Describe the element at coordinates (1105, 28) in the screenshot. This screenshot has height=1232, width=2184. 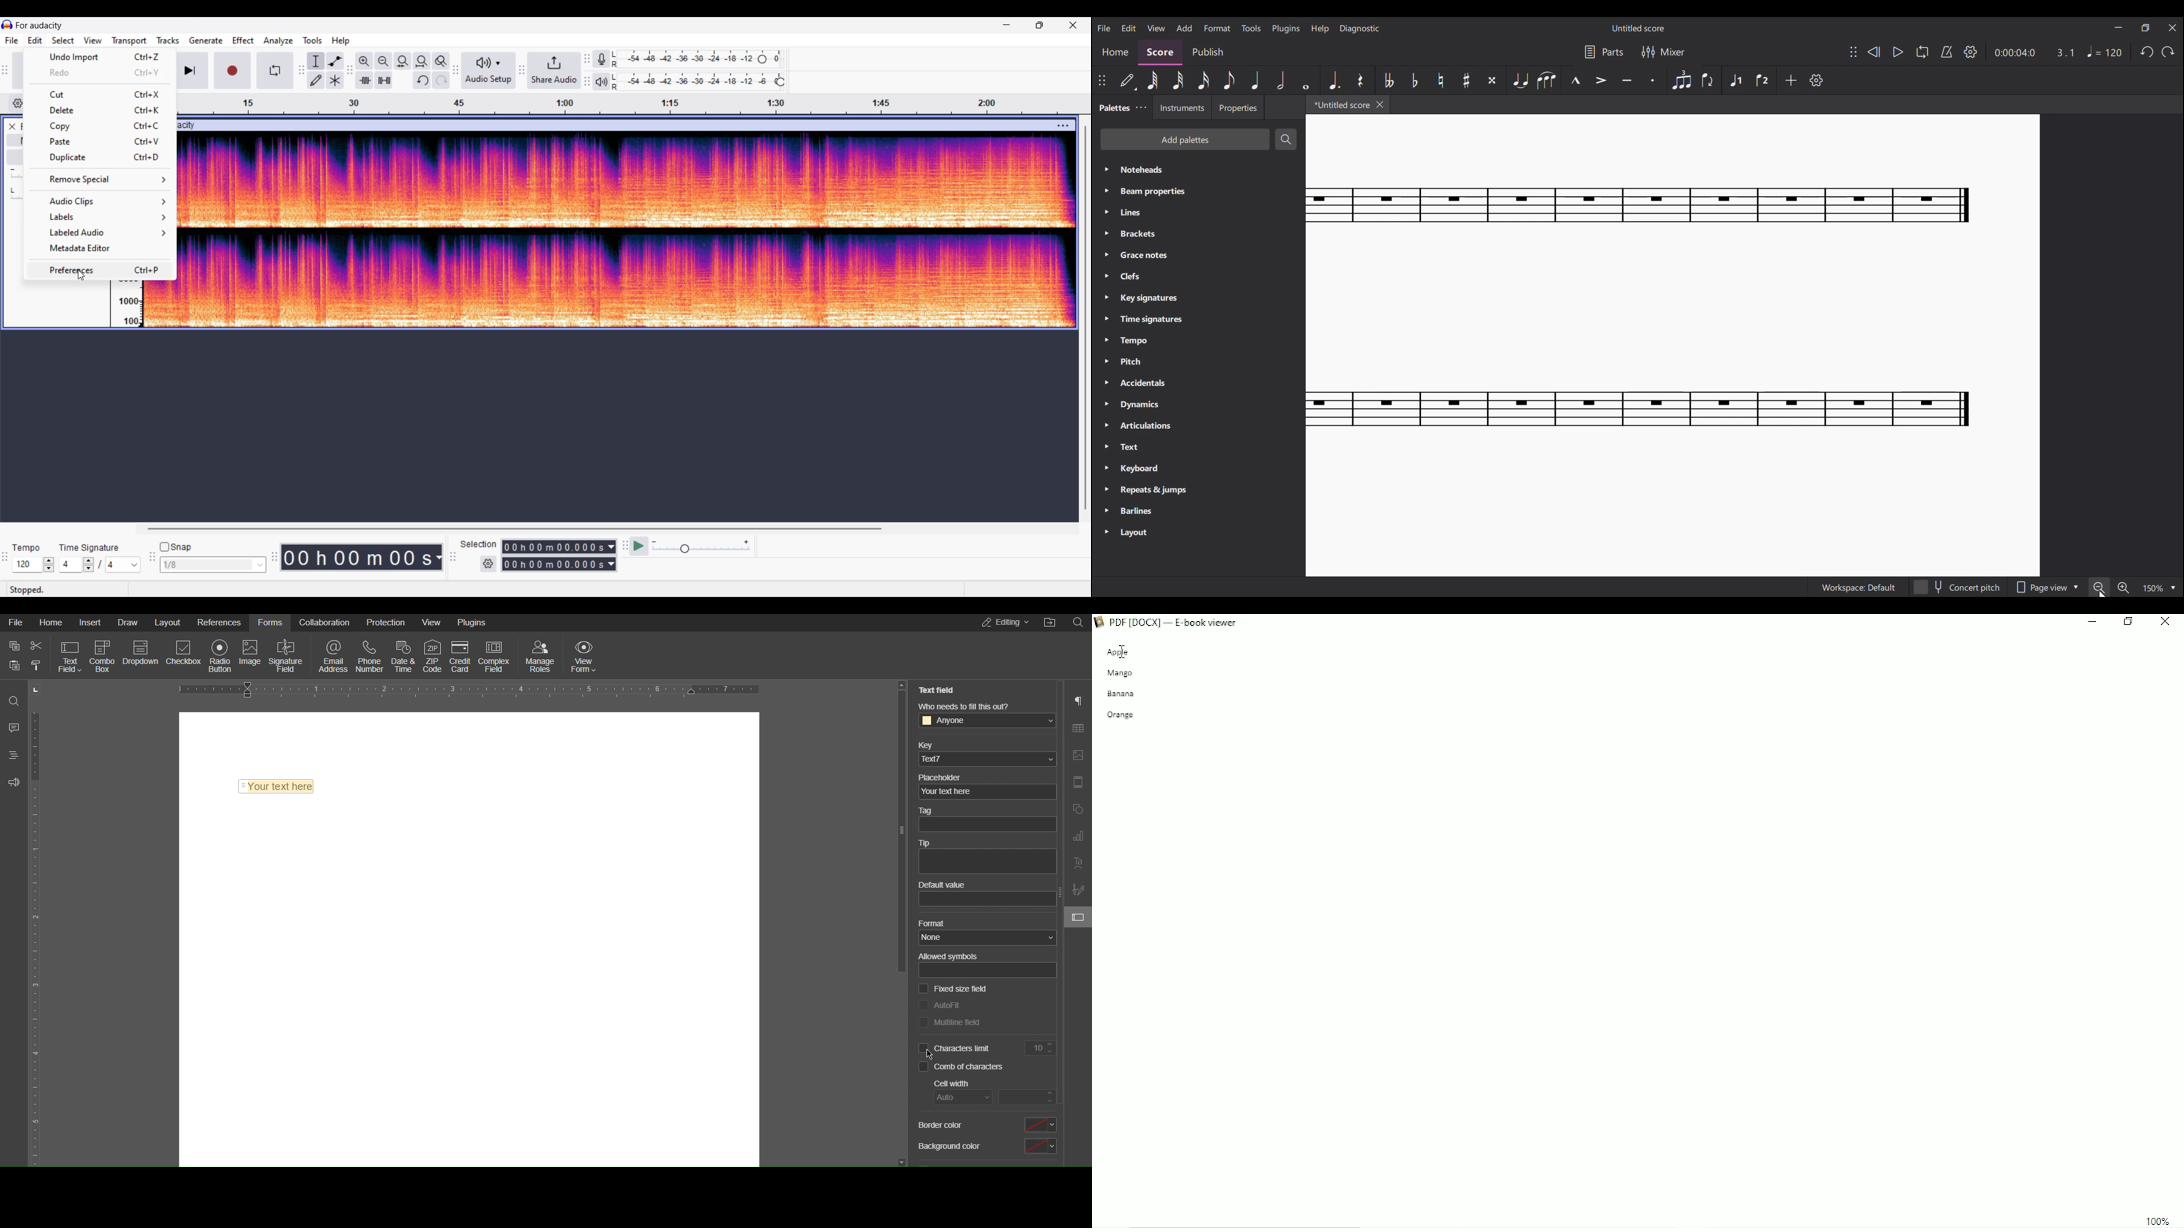
I see `File menu` at that location.